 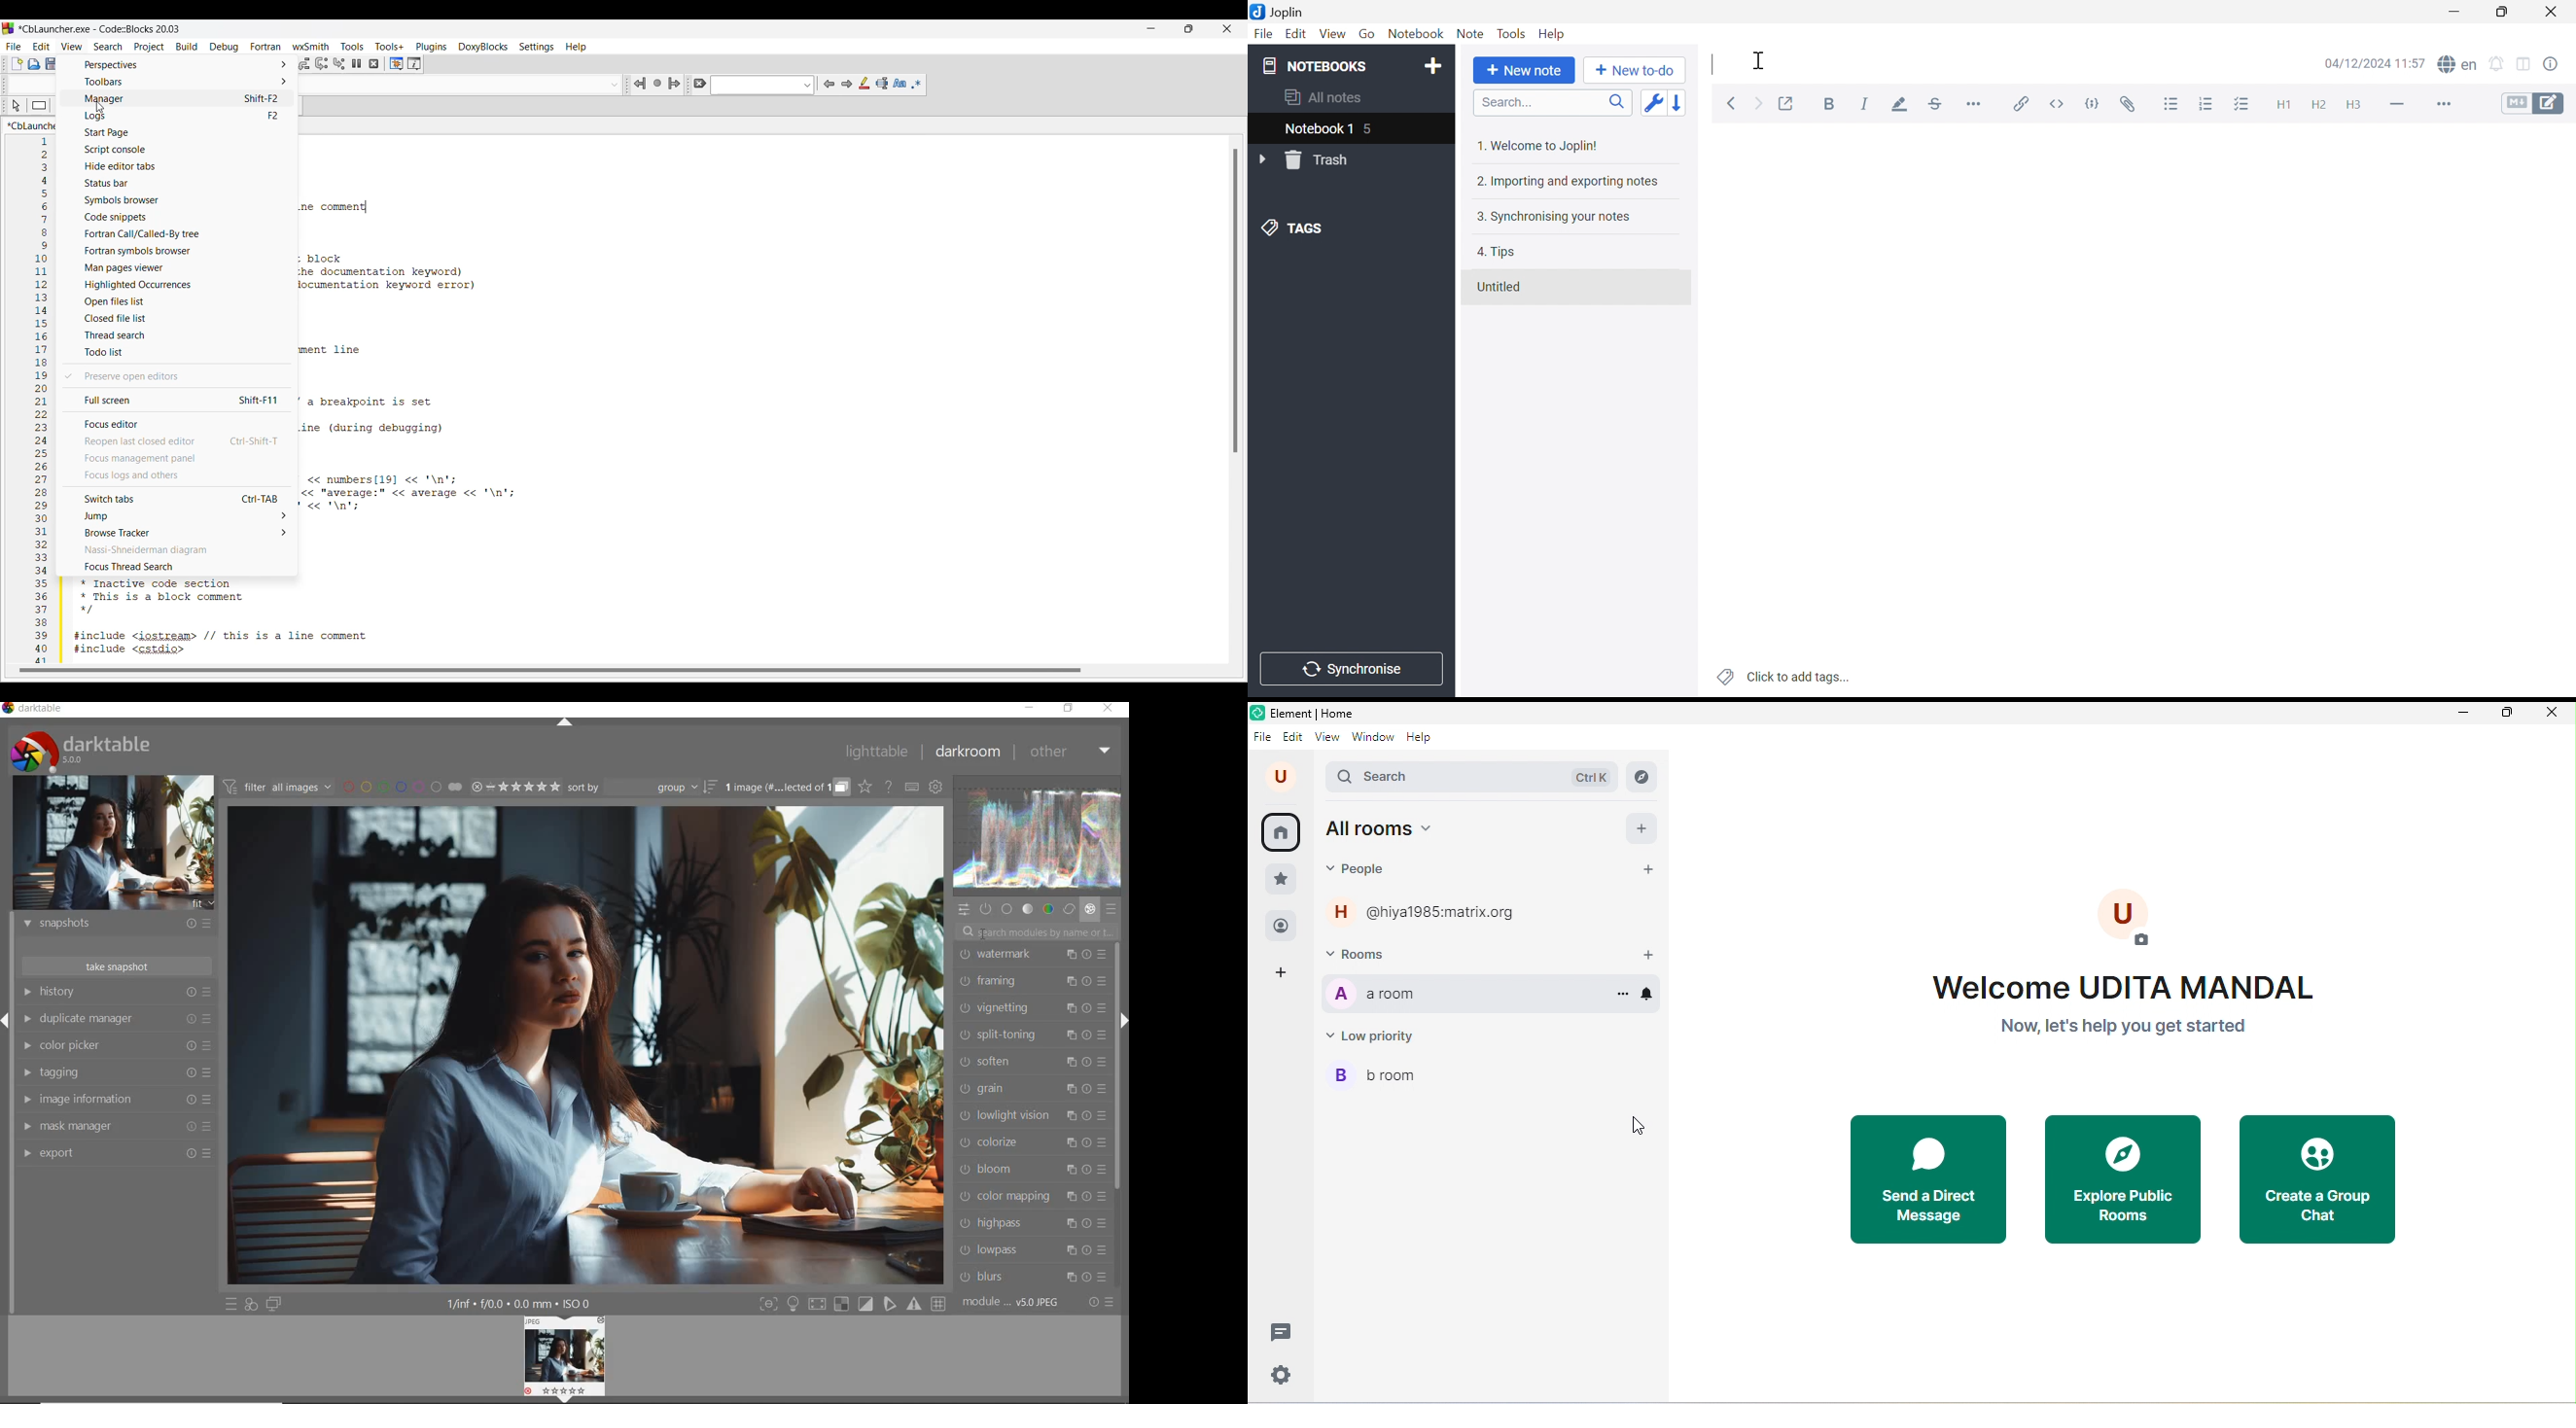 What do you see at coordinates (2374, 63) in the screenshot?
I see `04/12/2024 11:57` at bounding box center [2374, 63].